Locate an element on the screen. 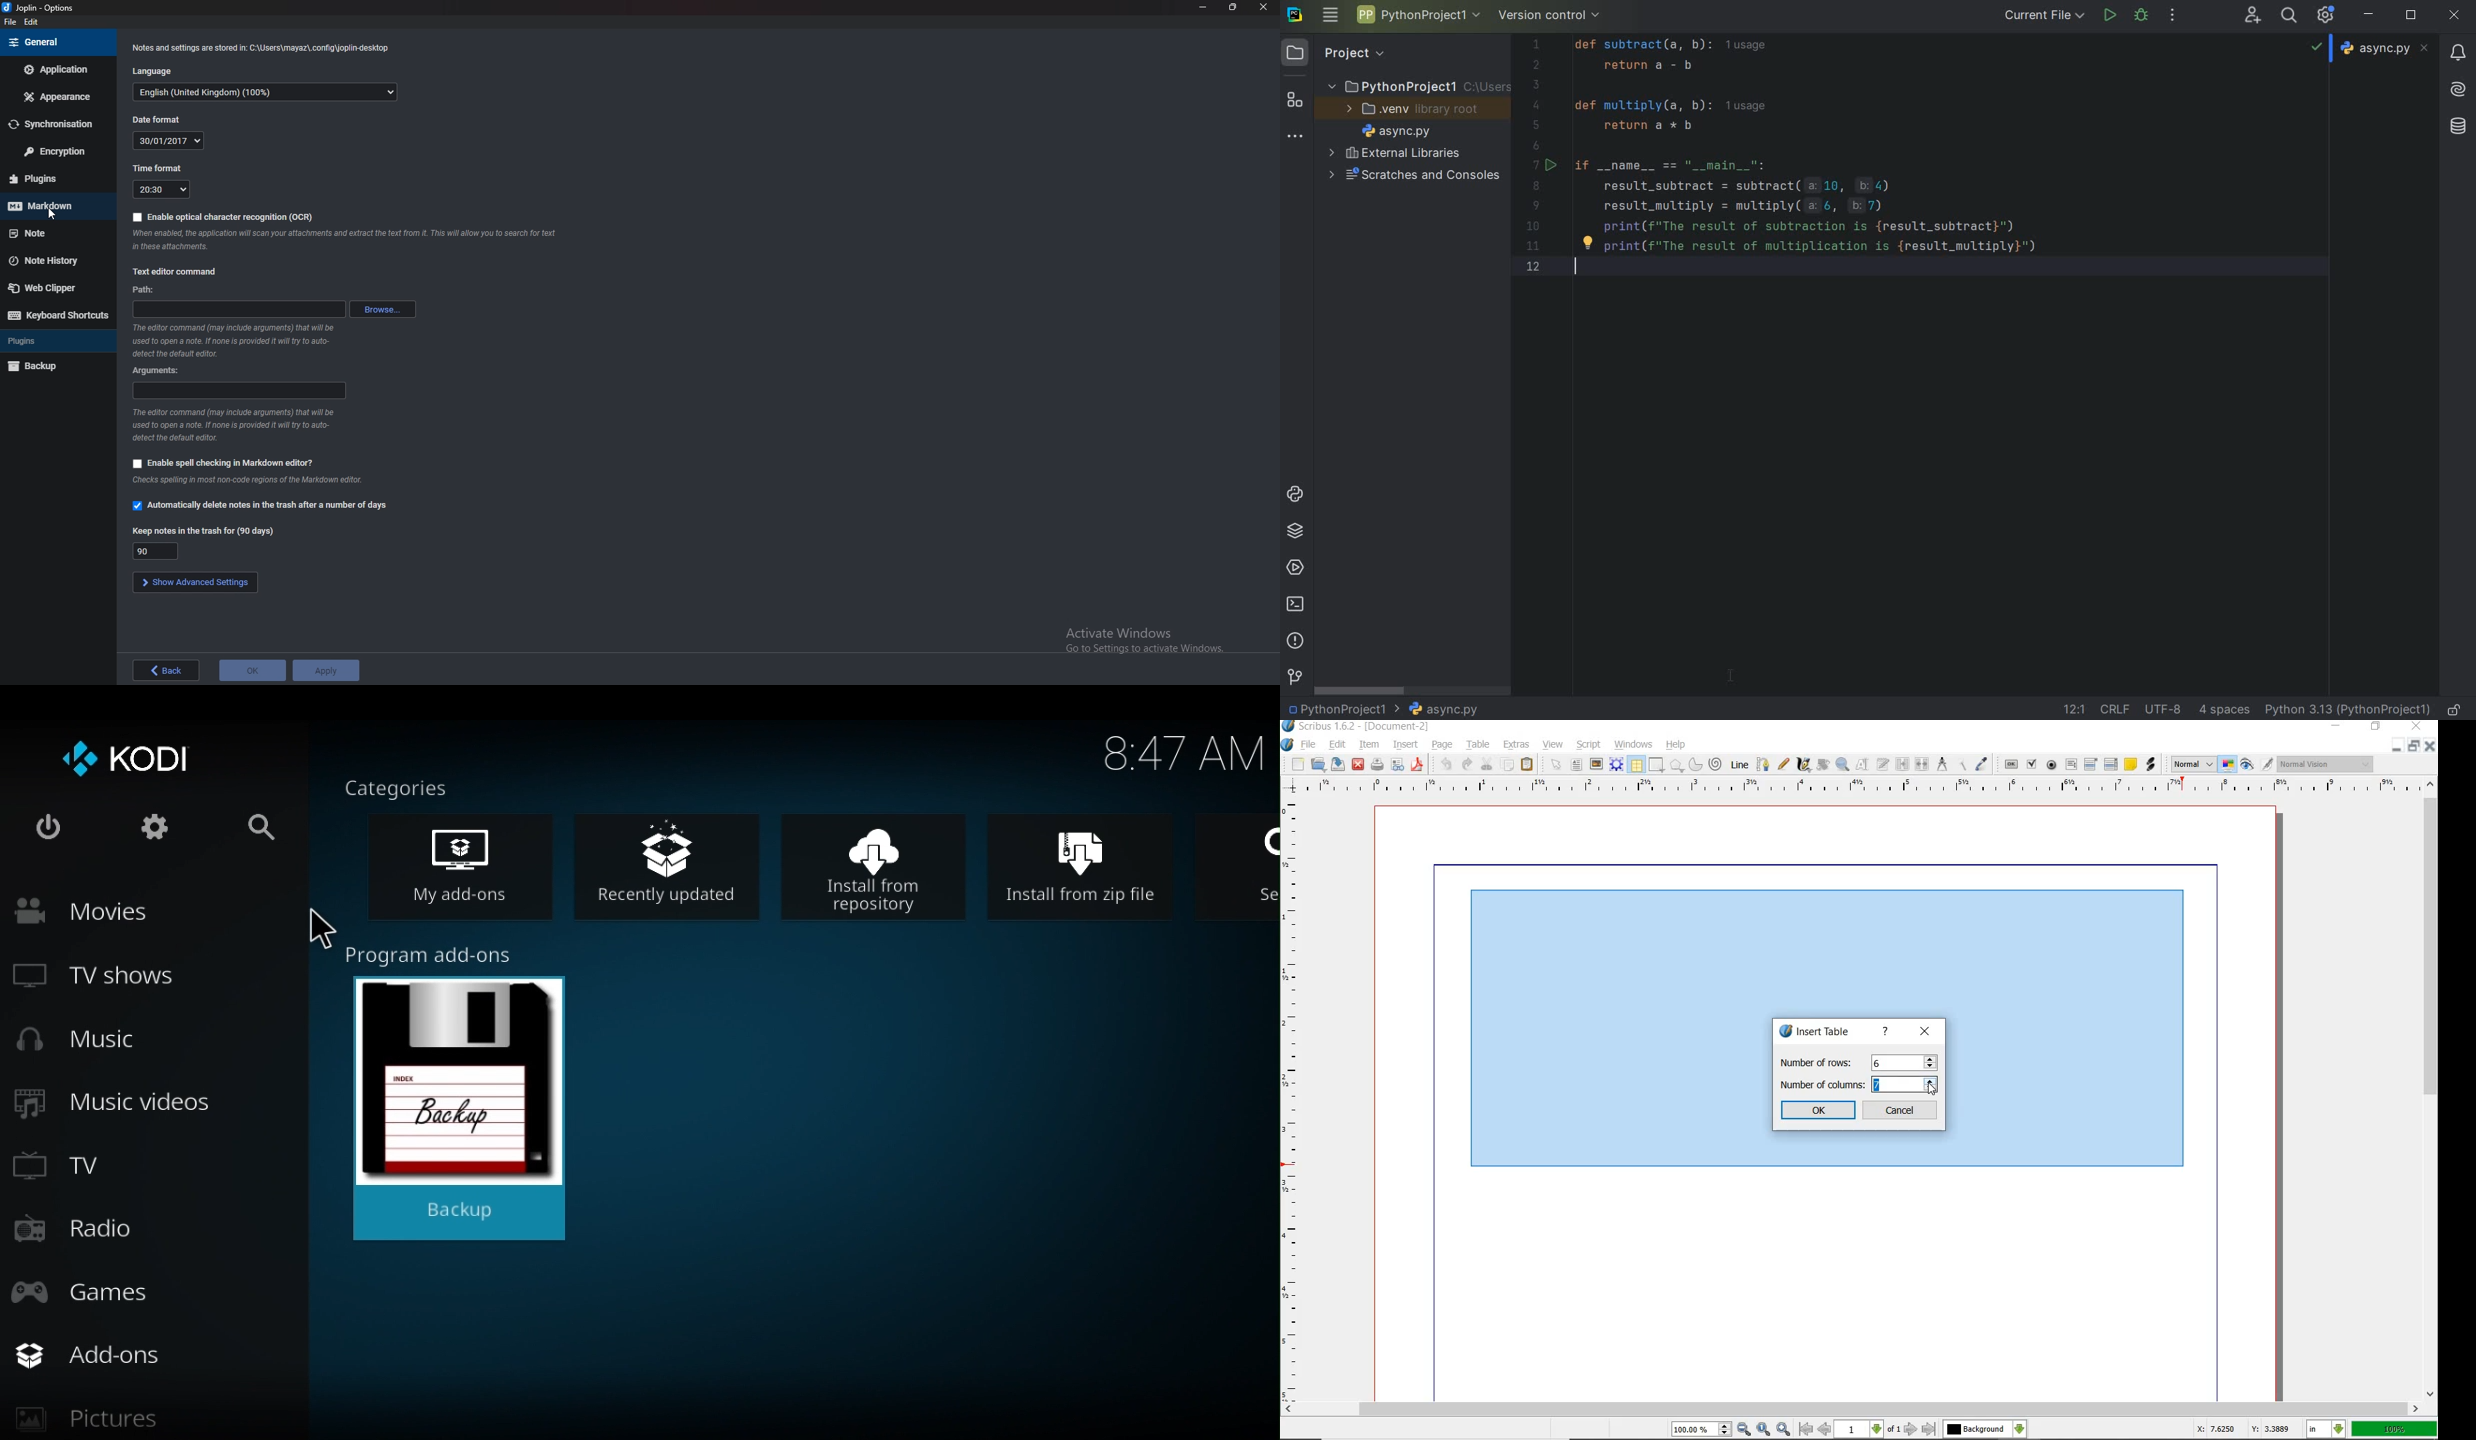  text frame is located at coordinates (1577, 764).